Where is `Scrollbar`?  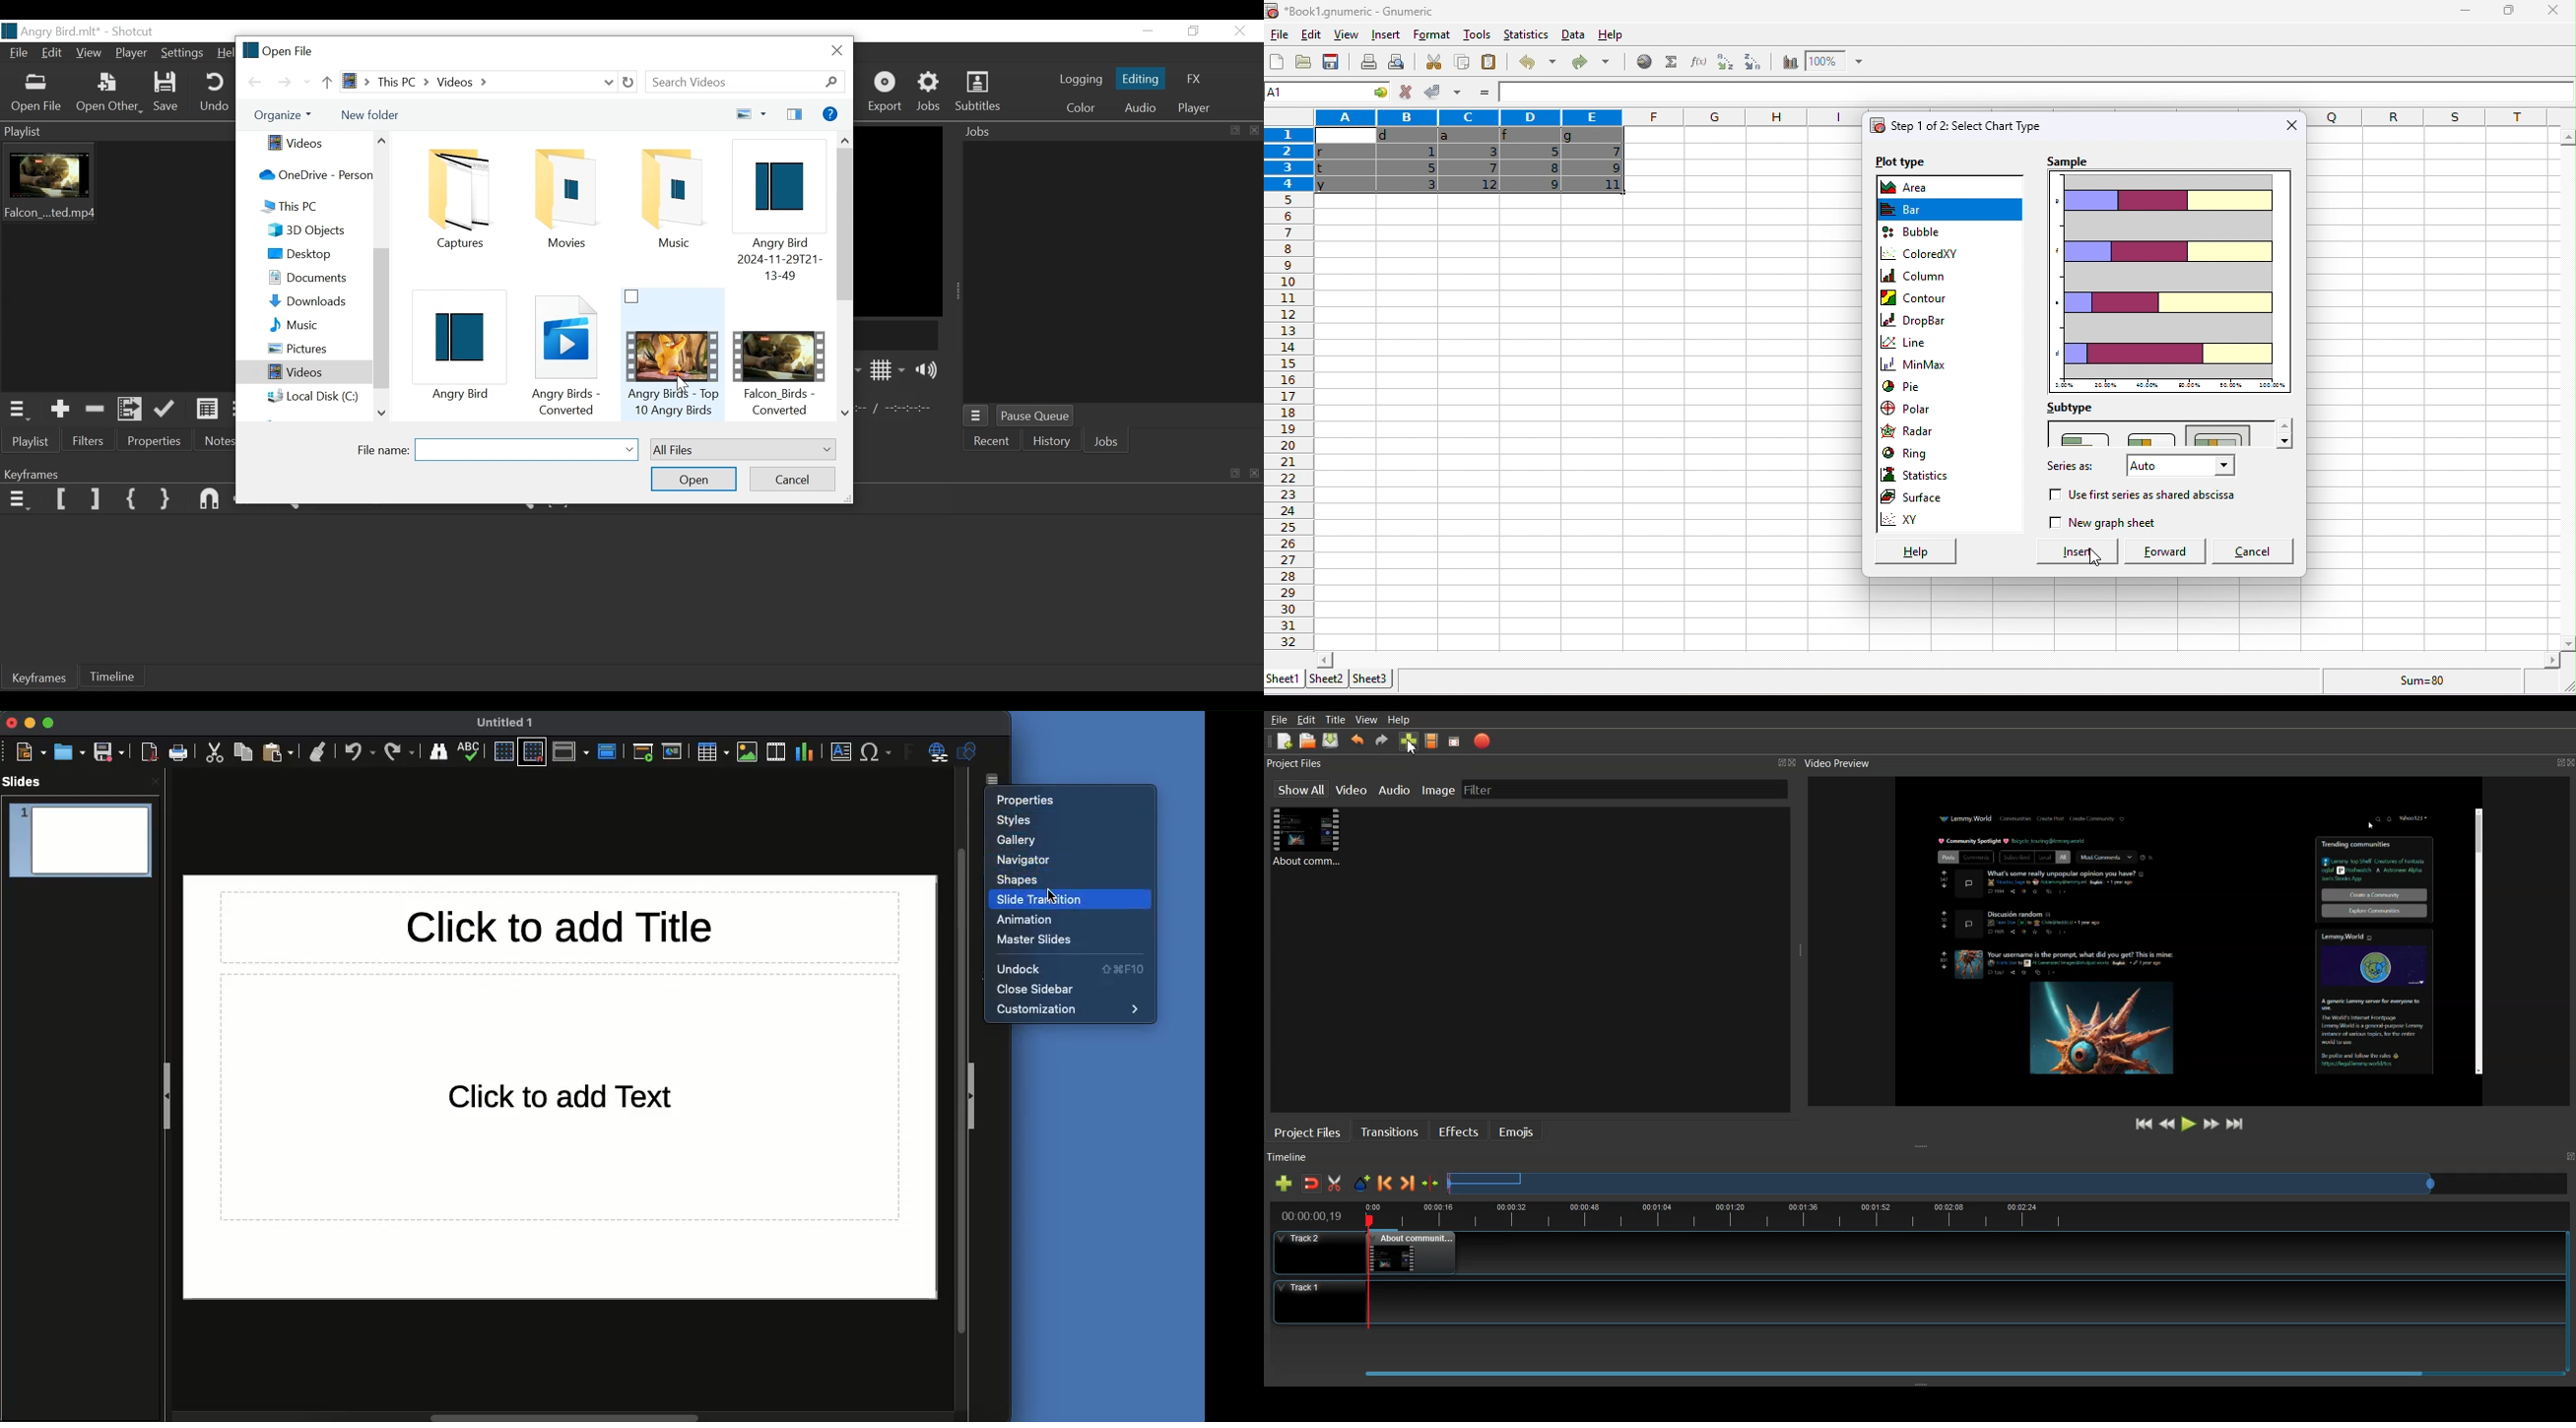
Scrollbar is located at coordinates (2477, 943).